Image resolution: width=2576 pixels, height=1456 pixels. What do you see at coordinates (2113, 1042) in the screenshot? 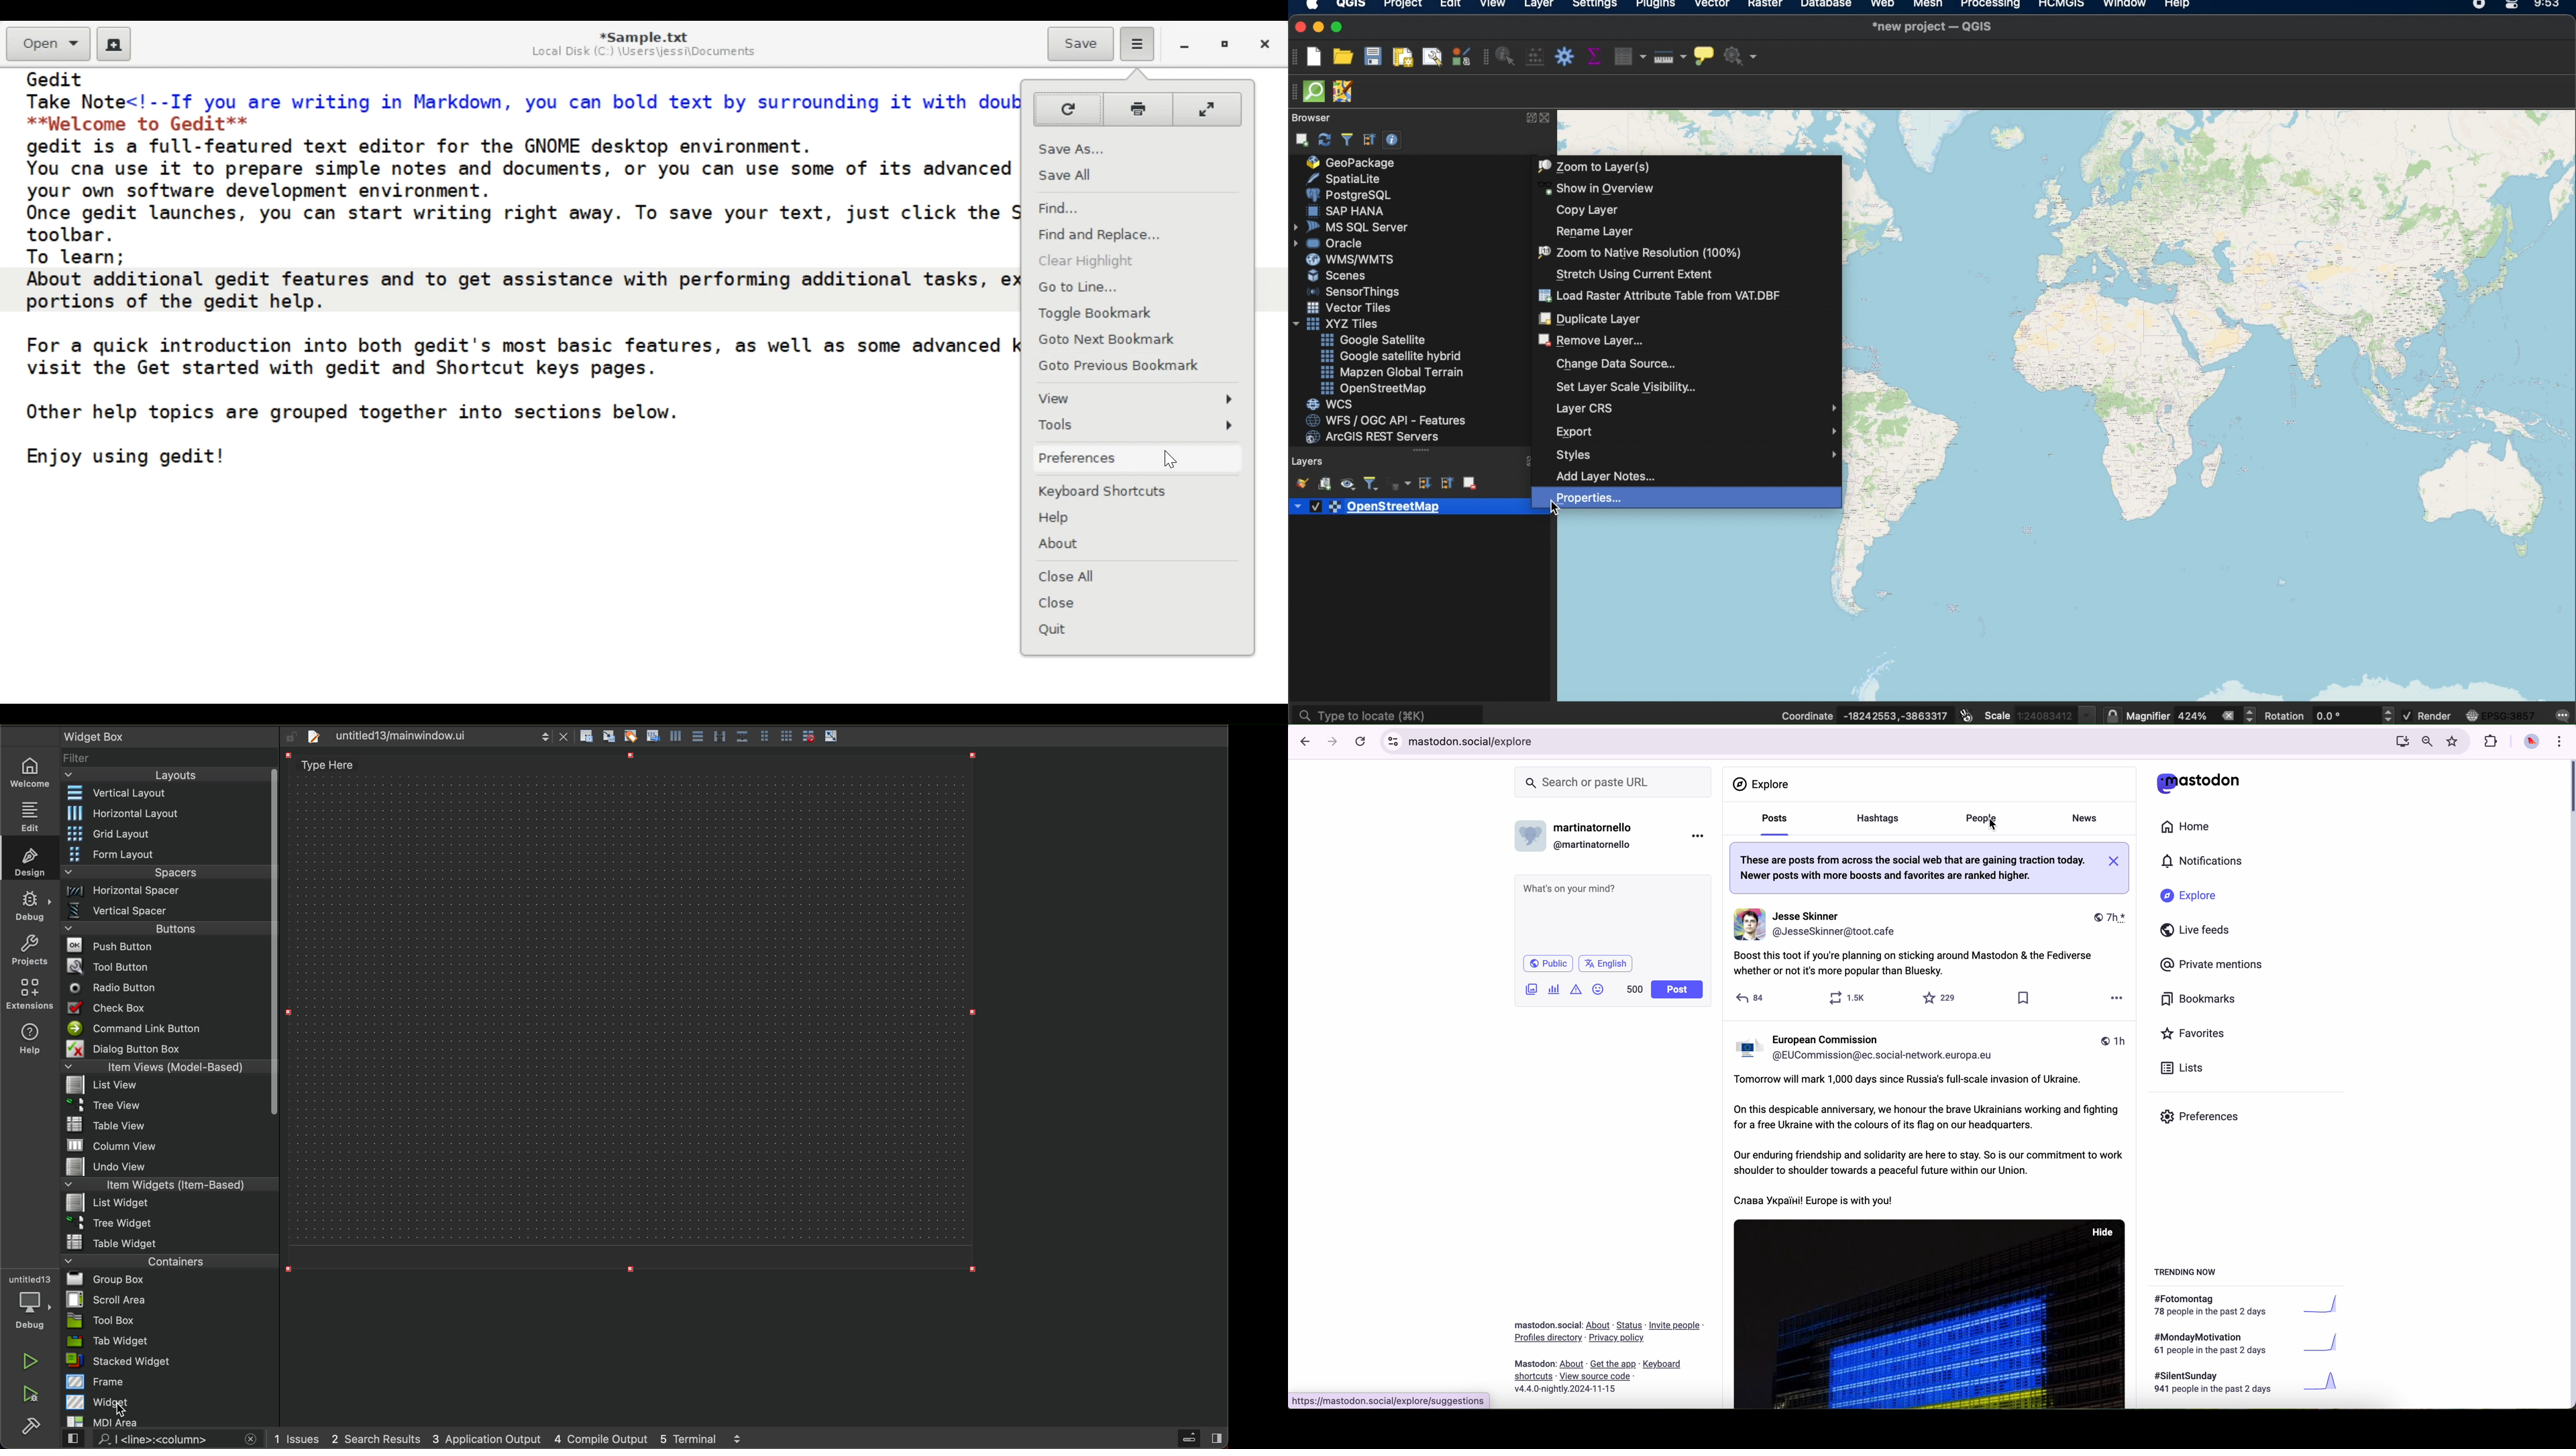
I see `11h` at bounding box center [2113, 1042].